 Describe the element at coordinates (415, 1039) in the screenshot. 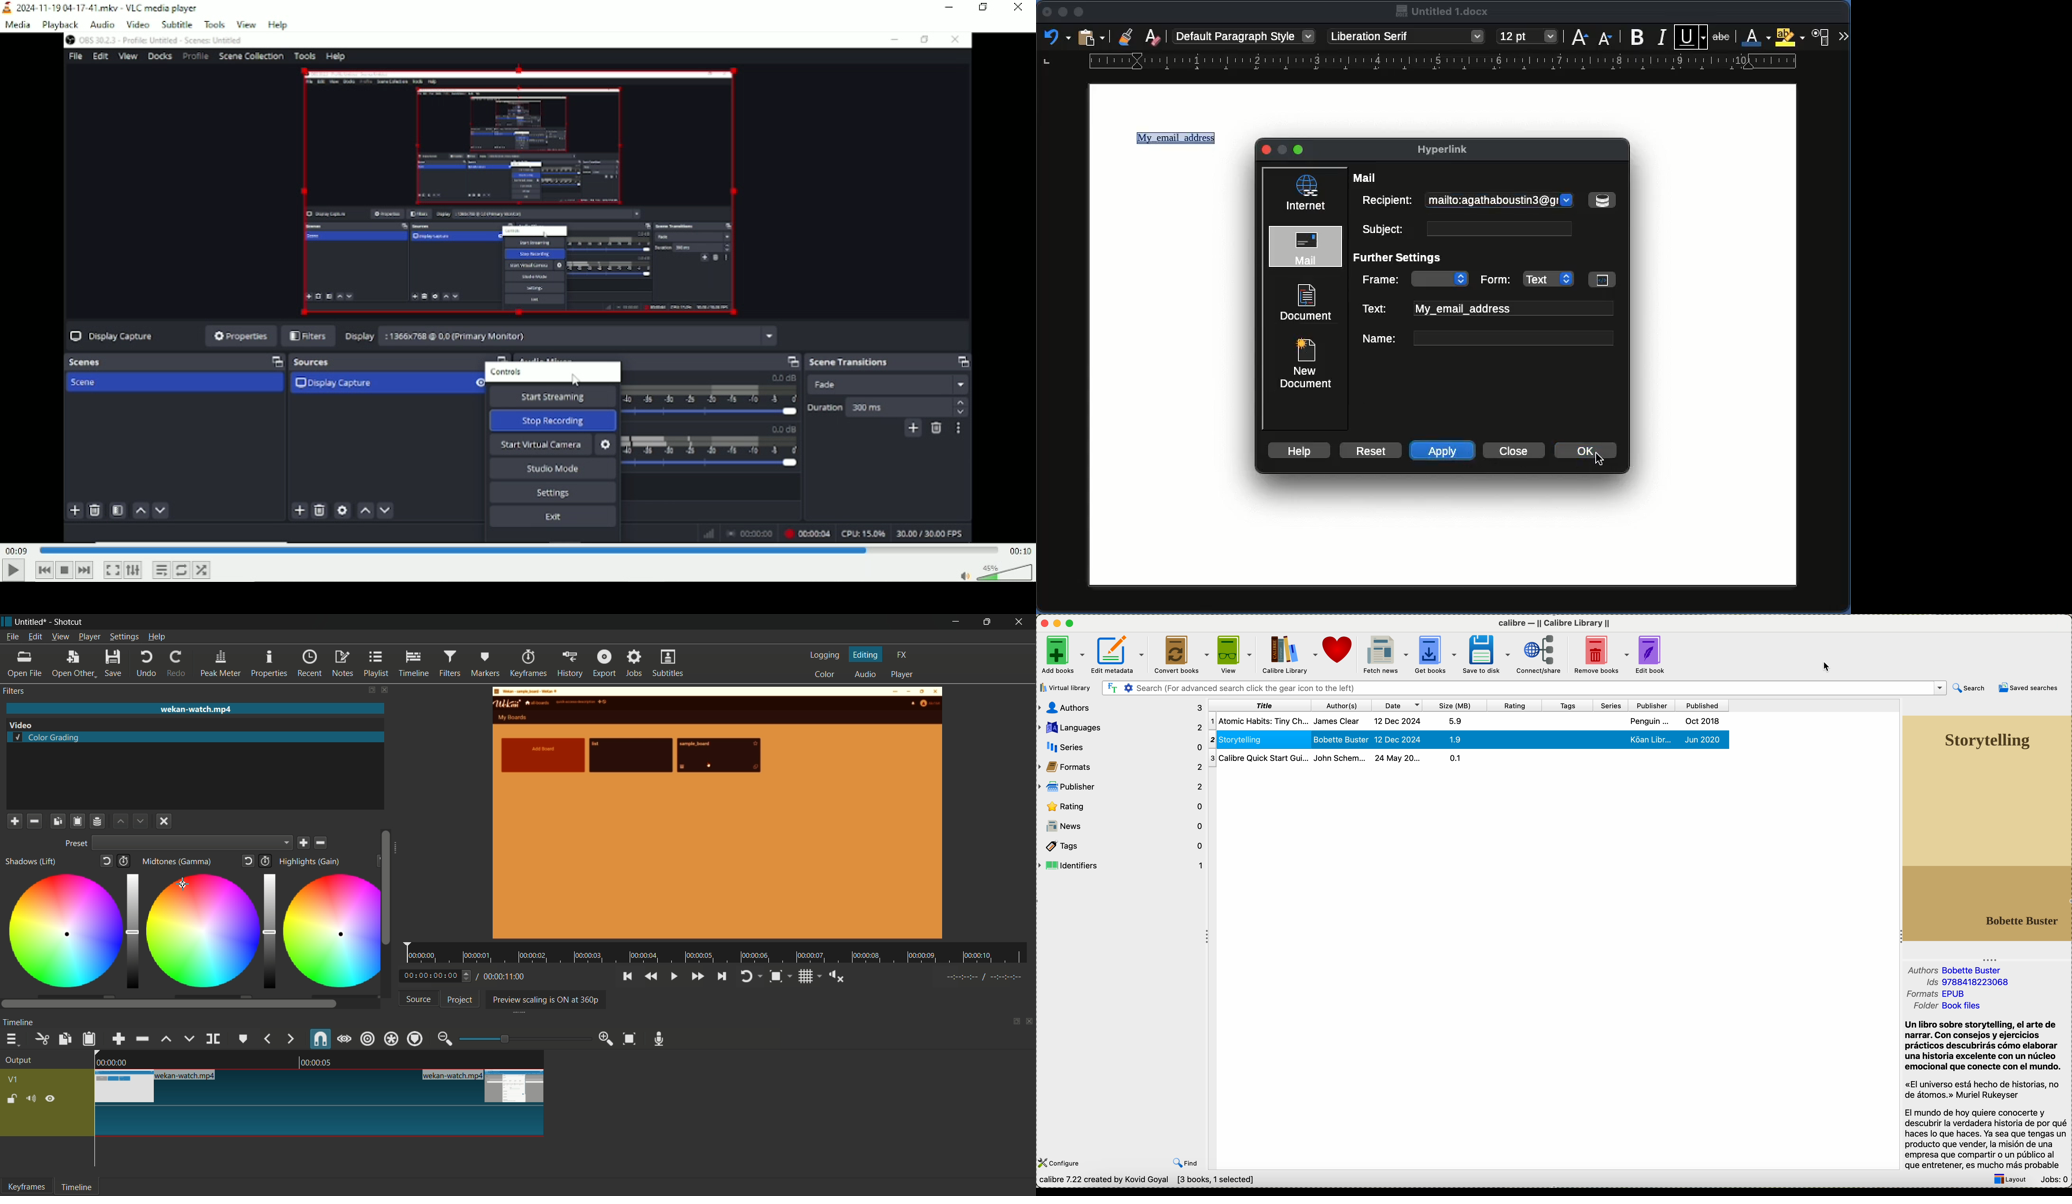

I see `ripple markers` at that location.